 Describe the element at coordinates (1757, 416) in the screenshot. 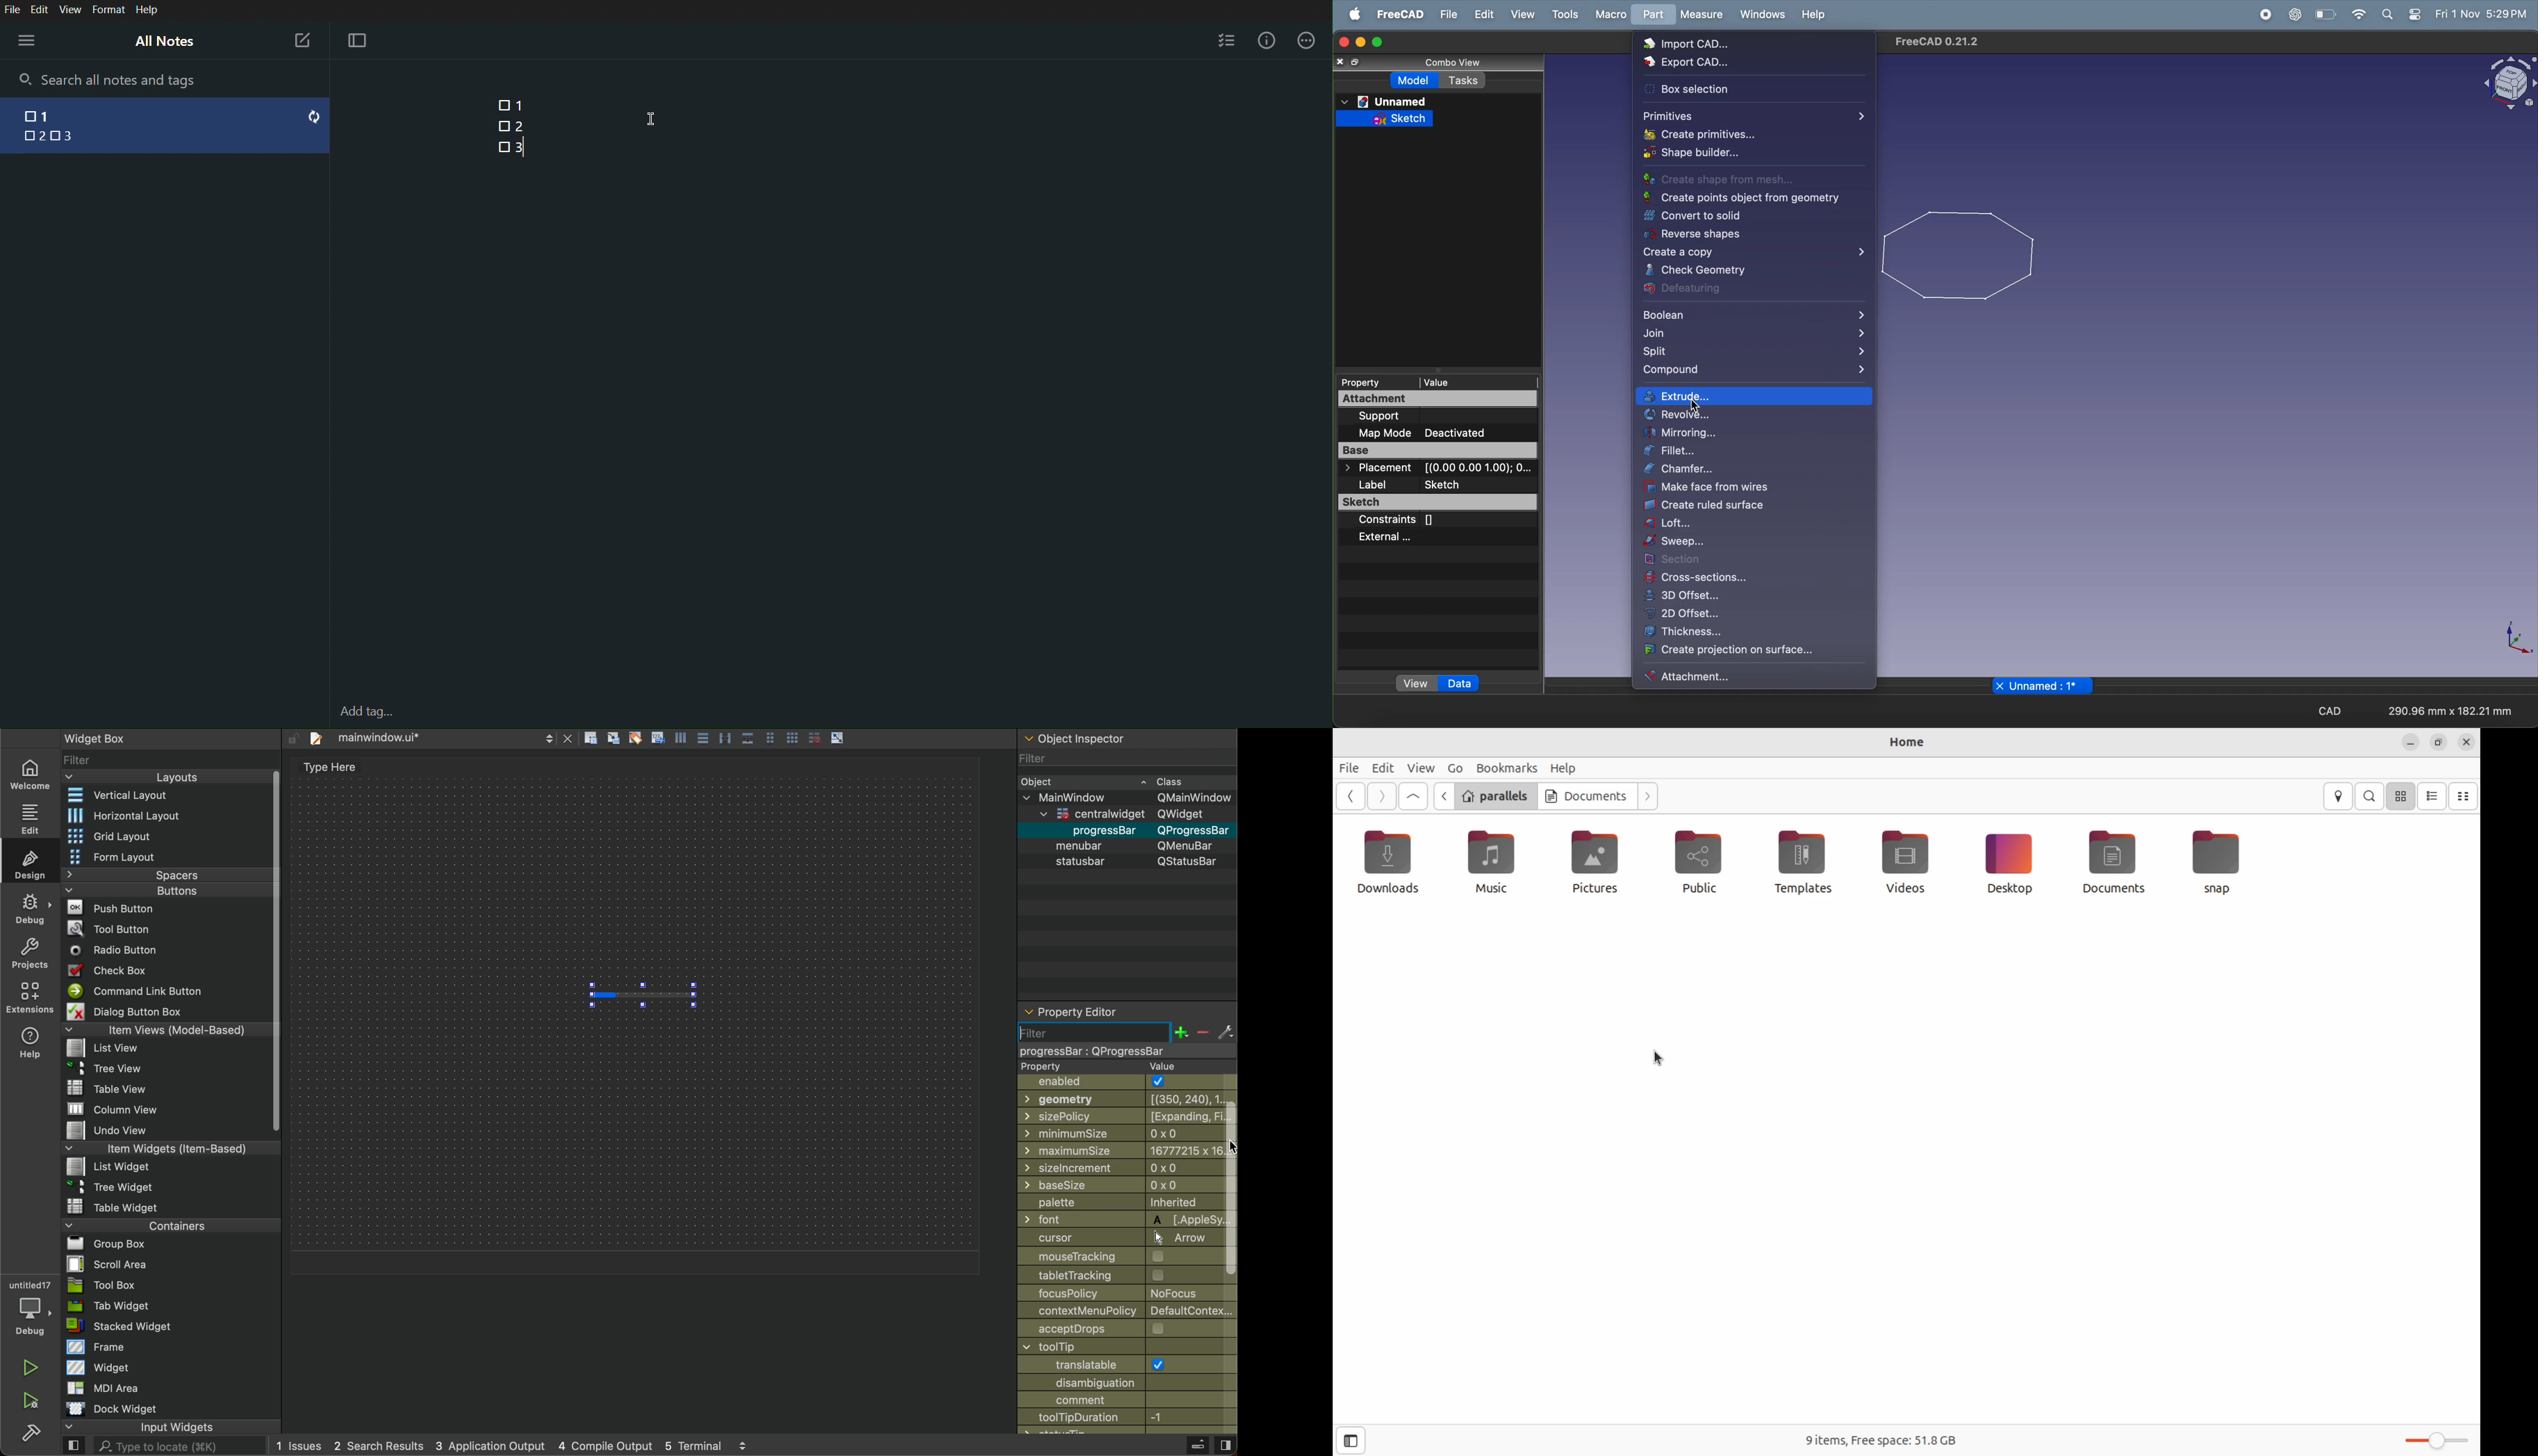

I see `revolve` at that location.